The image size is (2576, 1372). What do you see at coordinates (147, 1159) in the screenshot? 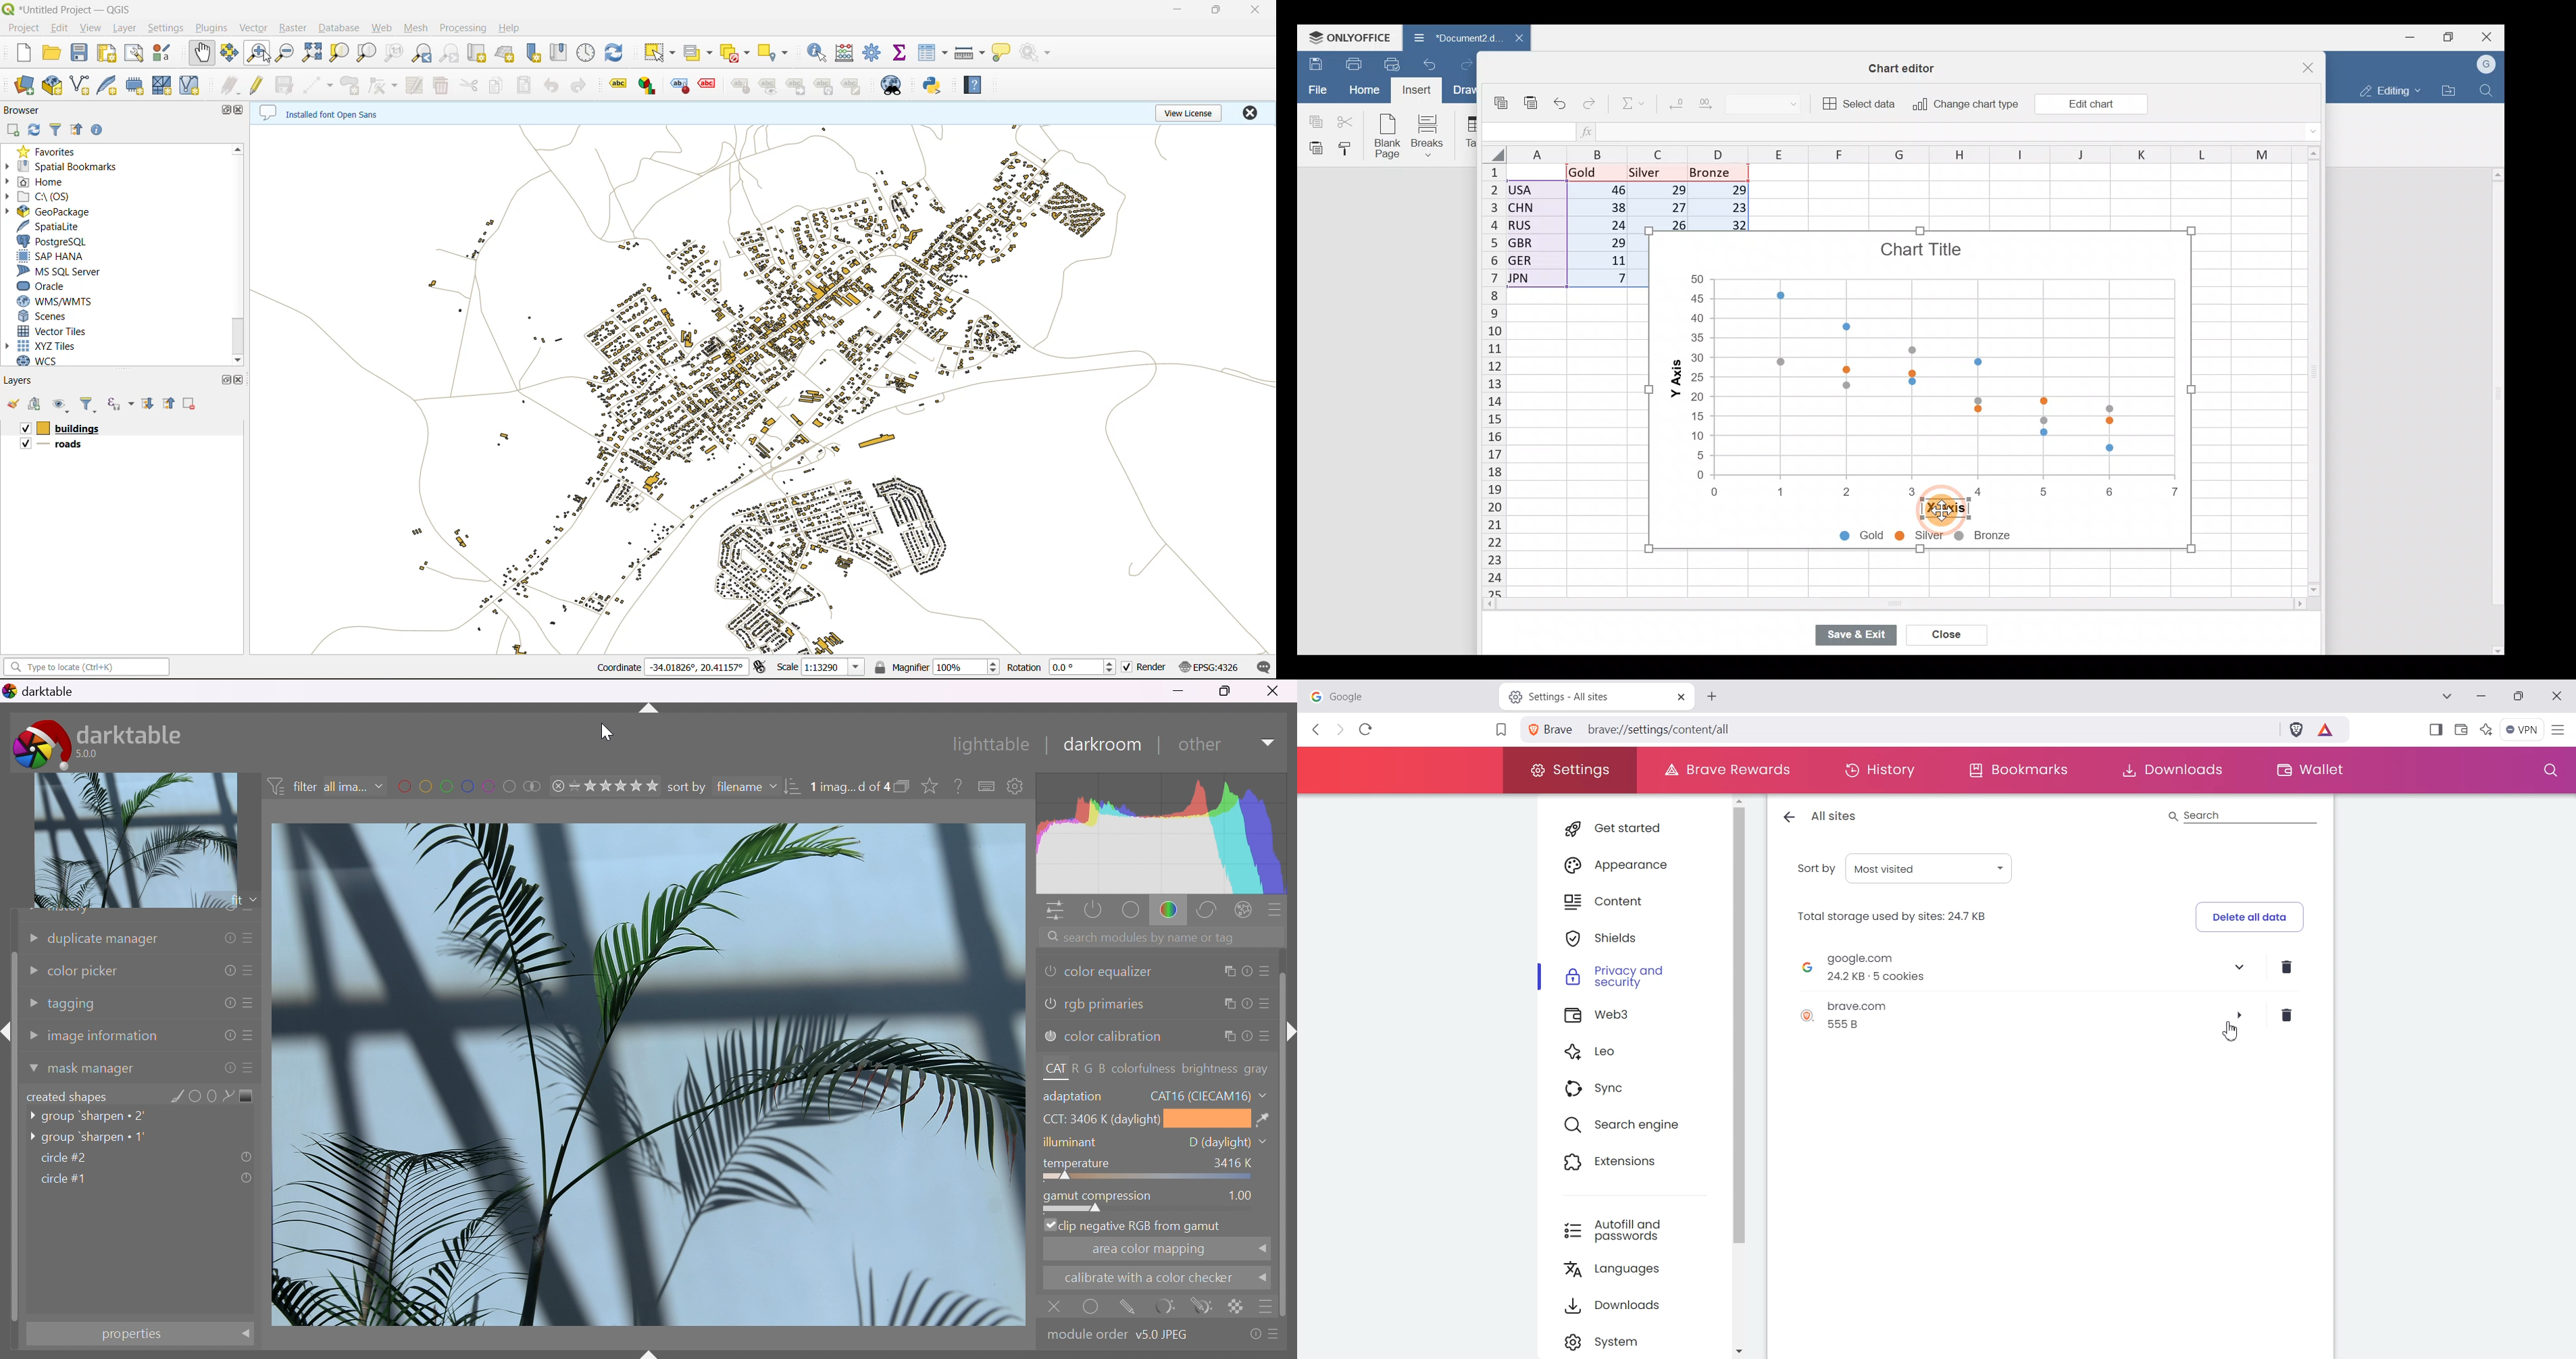
I see `circle#2` at bounding box center [147, 1159].